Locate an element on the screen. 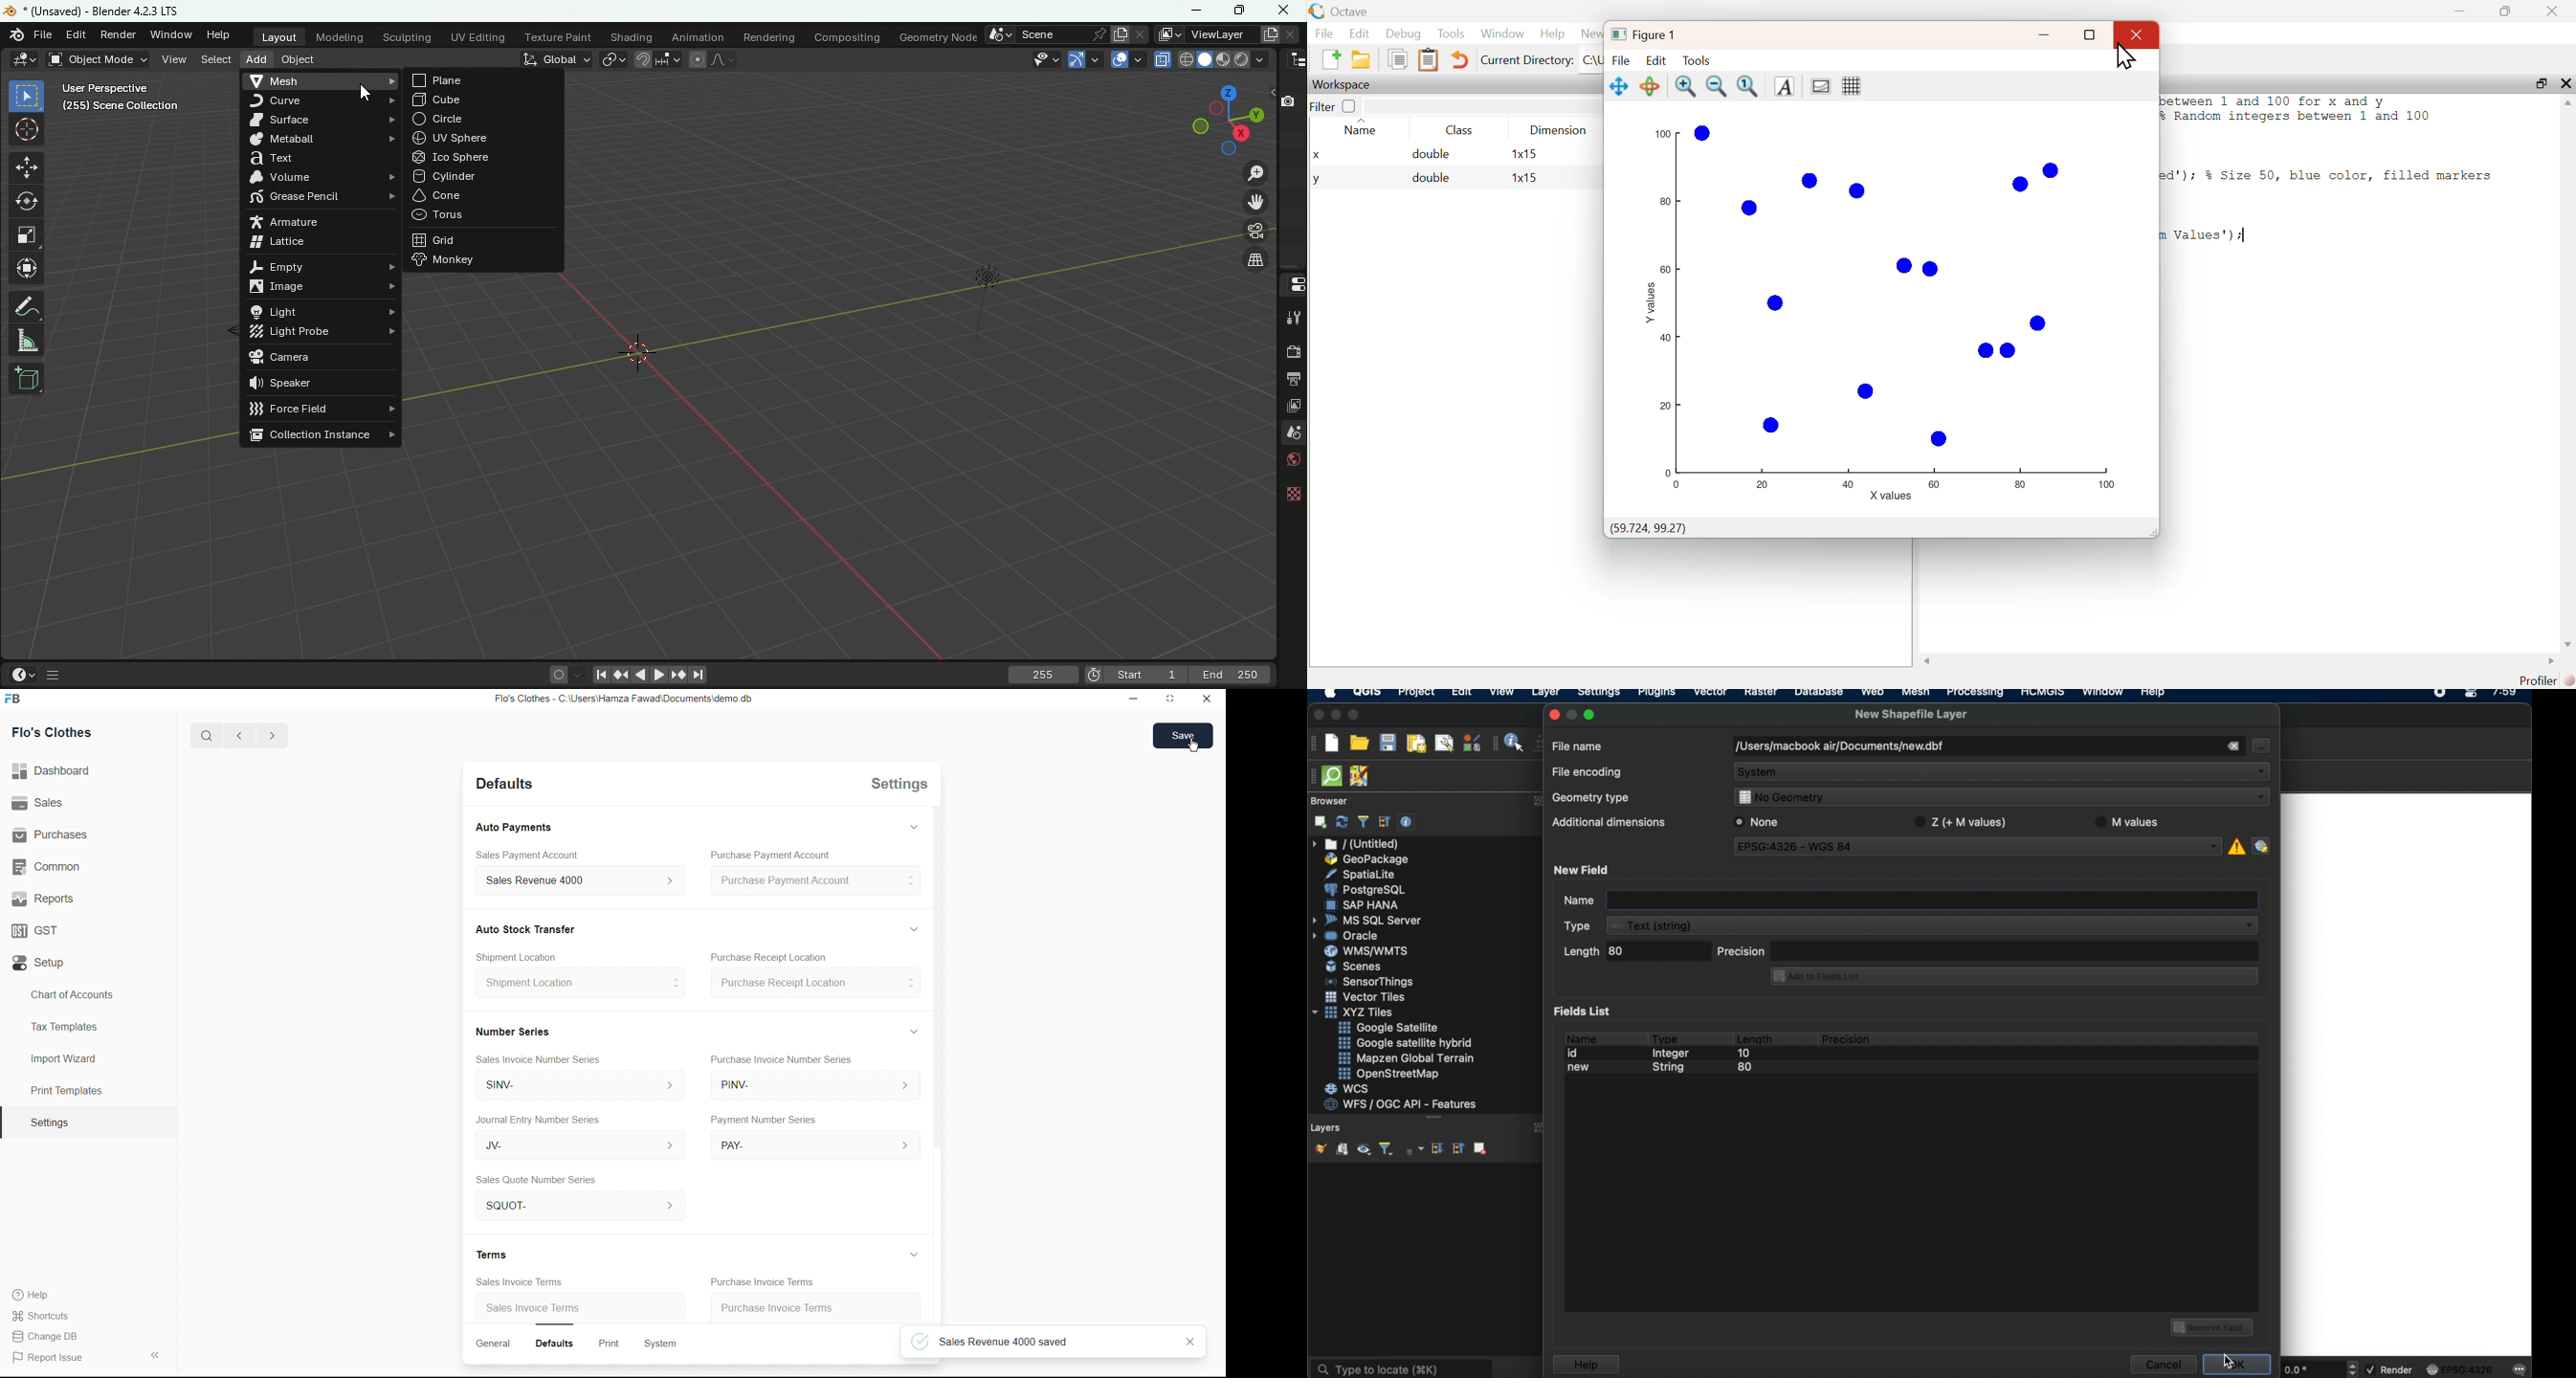 Image resolution: width=2576 pixels, height=1400 pixels. close is located at coordinates (1553, 715).